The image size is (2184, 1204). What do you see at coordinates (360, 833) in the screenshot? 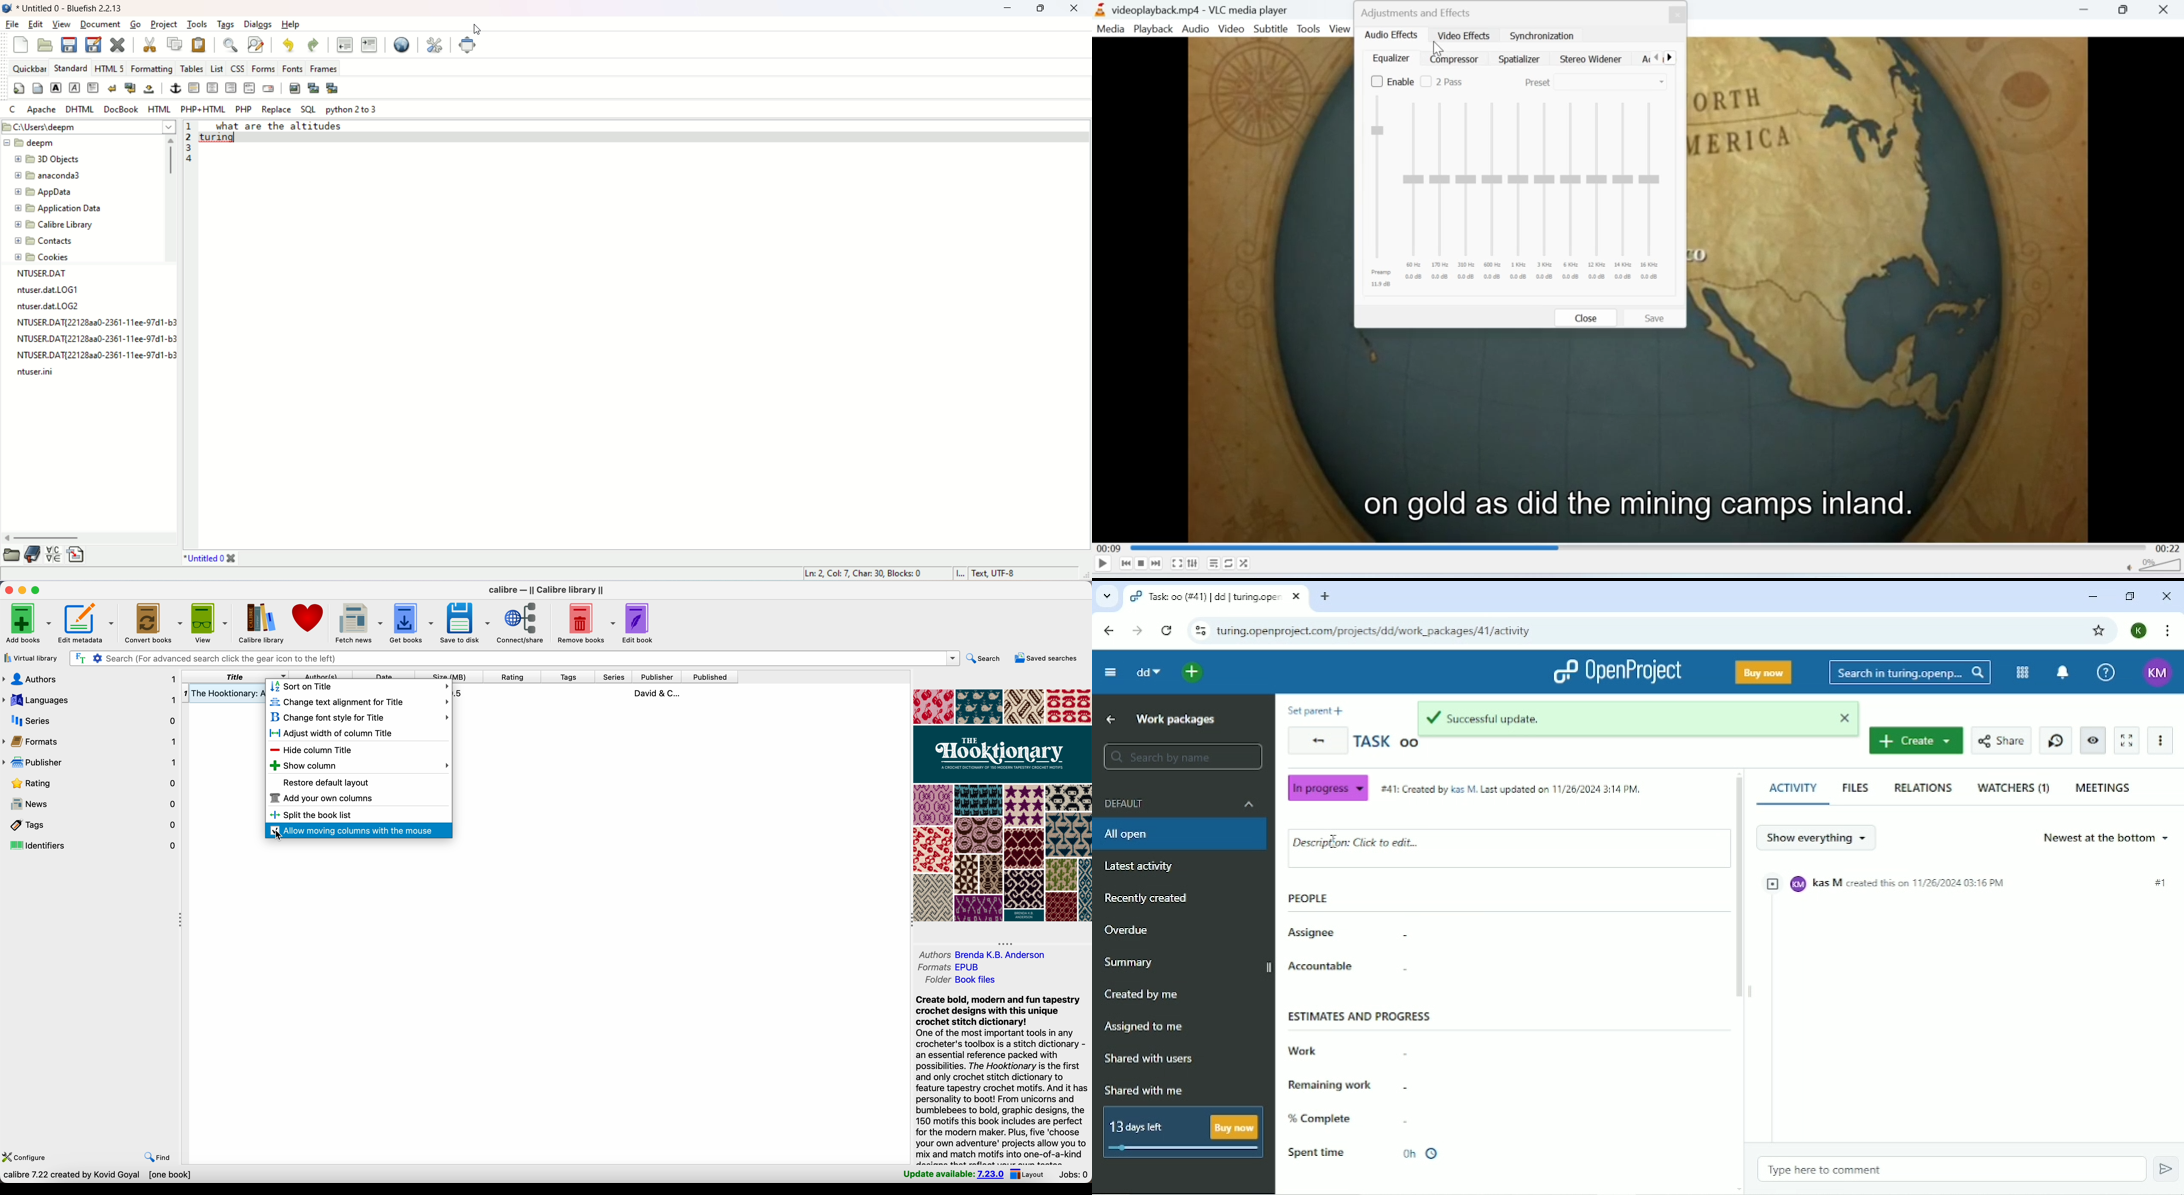
I see `click on allow moving columns with the mouse` at bounding box center [360, 833].